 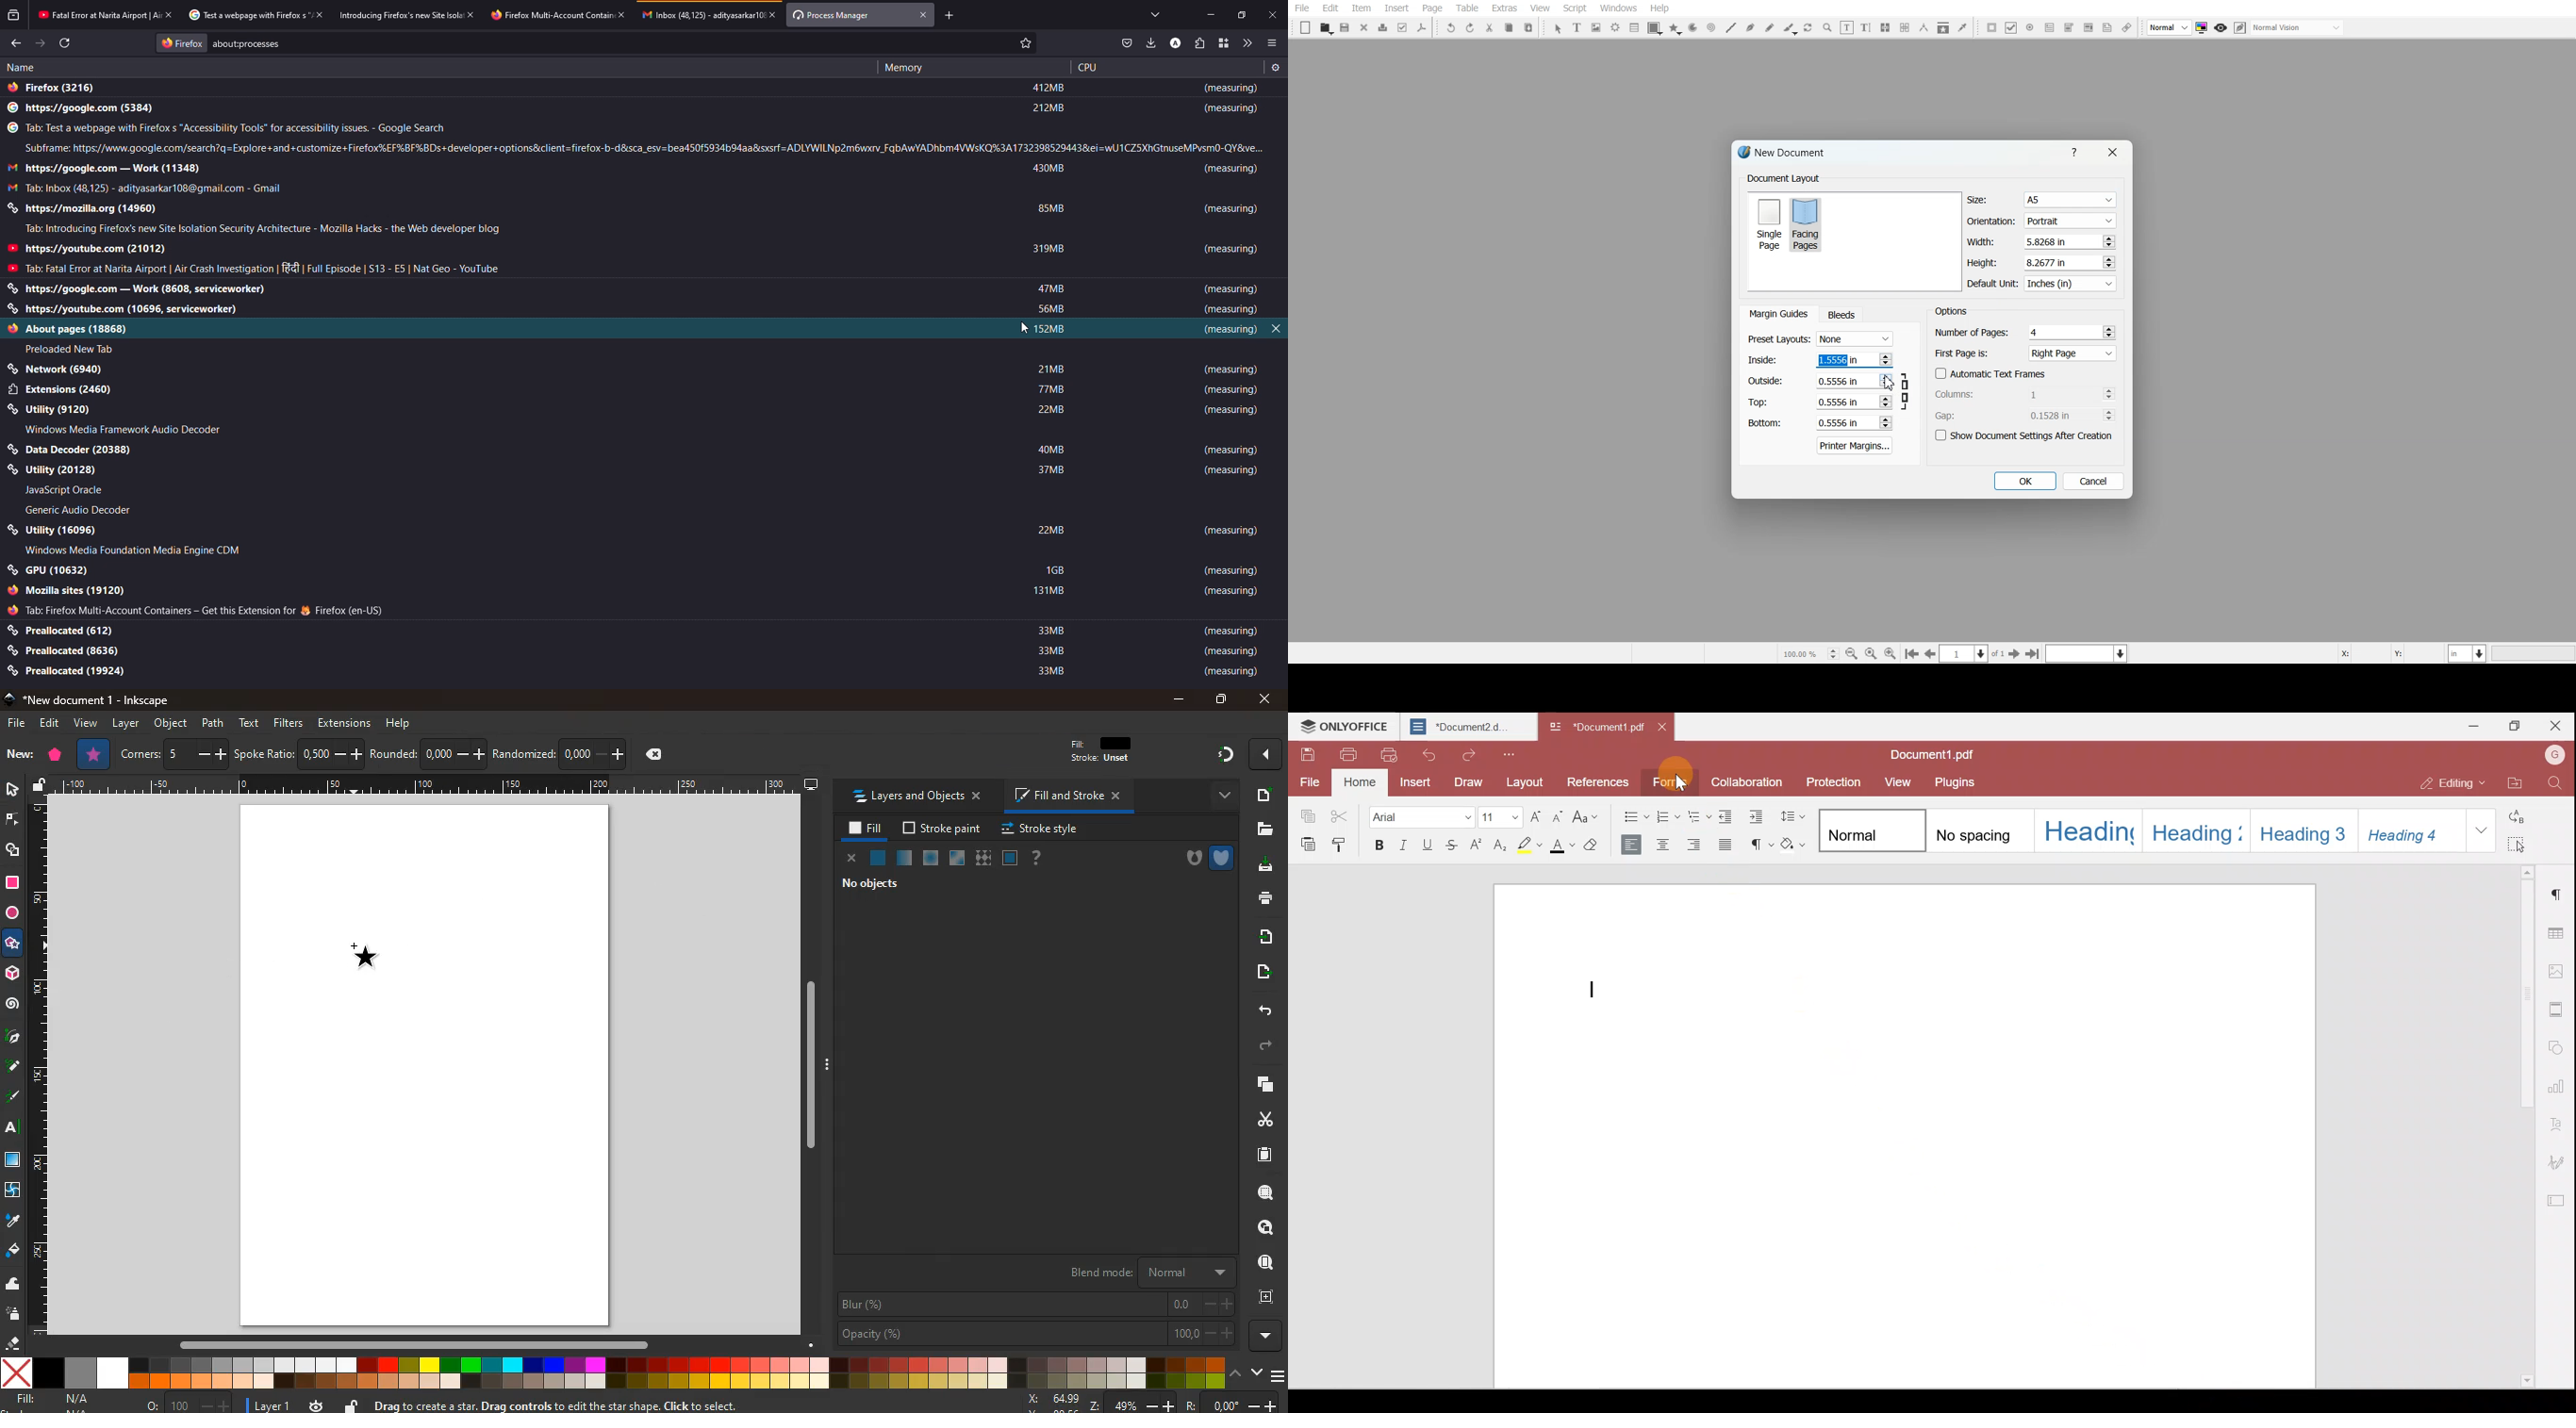 What do you see at coordinates (1232, 288) in the screenshot?
I see `measuring` at bounding box center [1232, 288].